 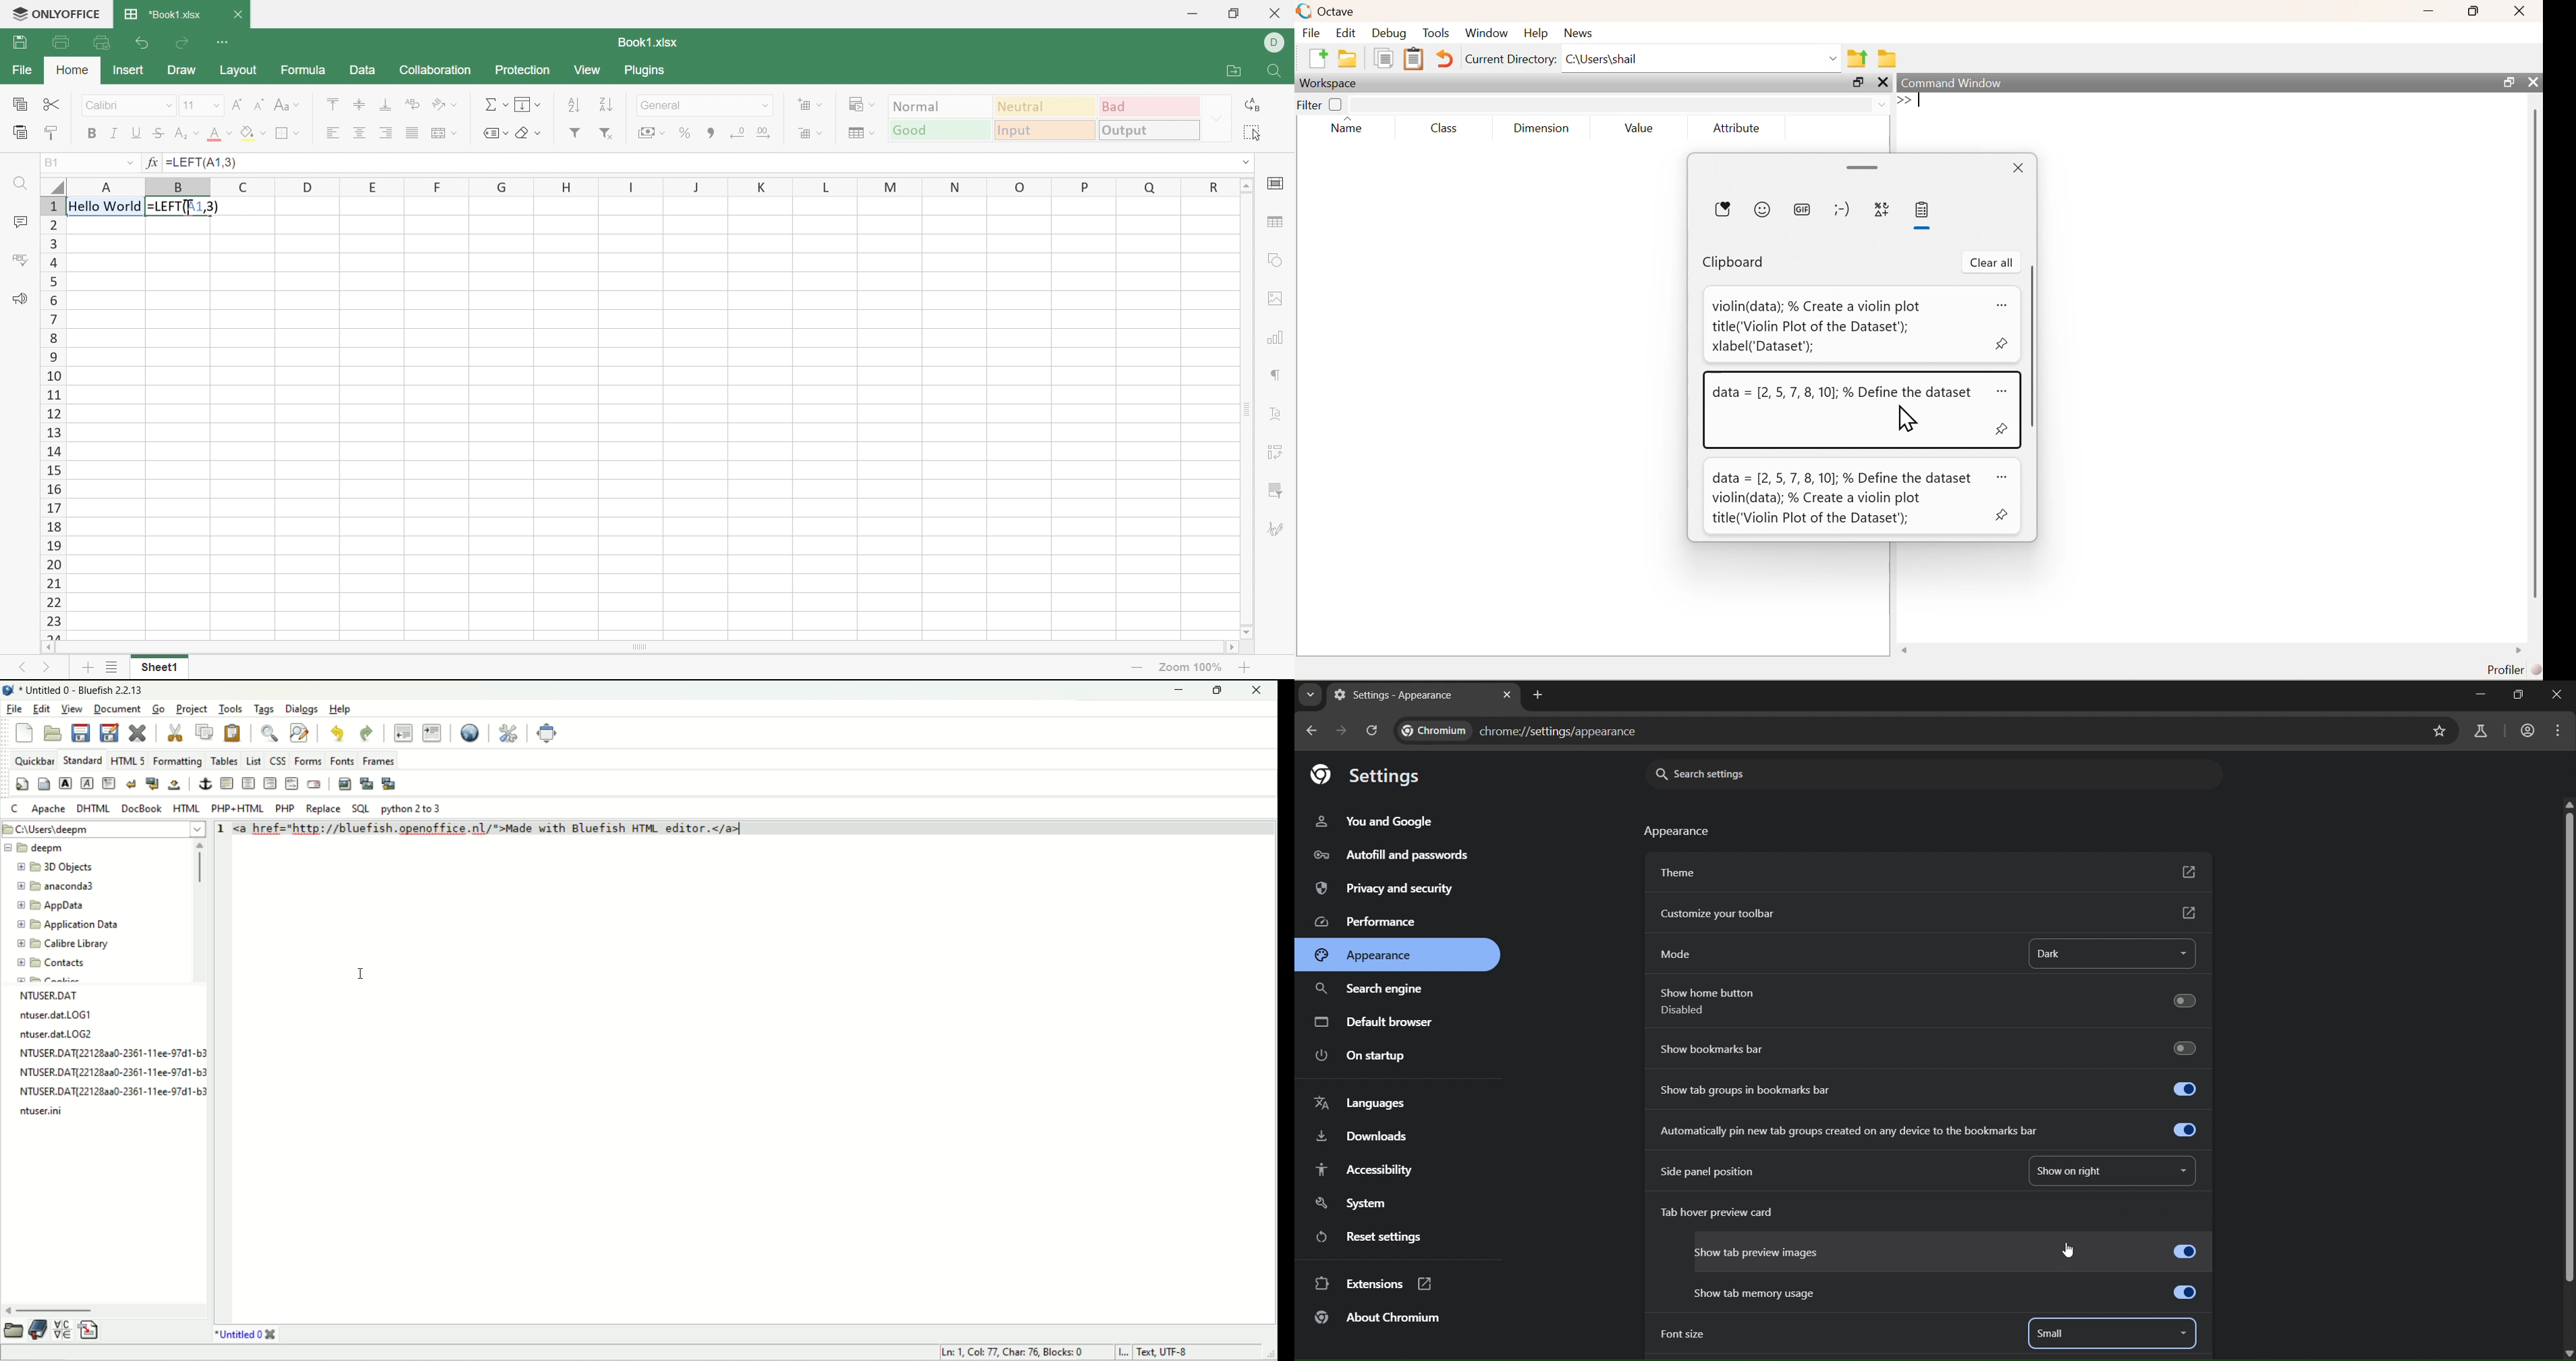 I want to click on downloads, so click(x=1363, y=1135).